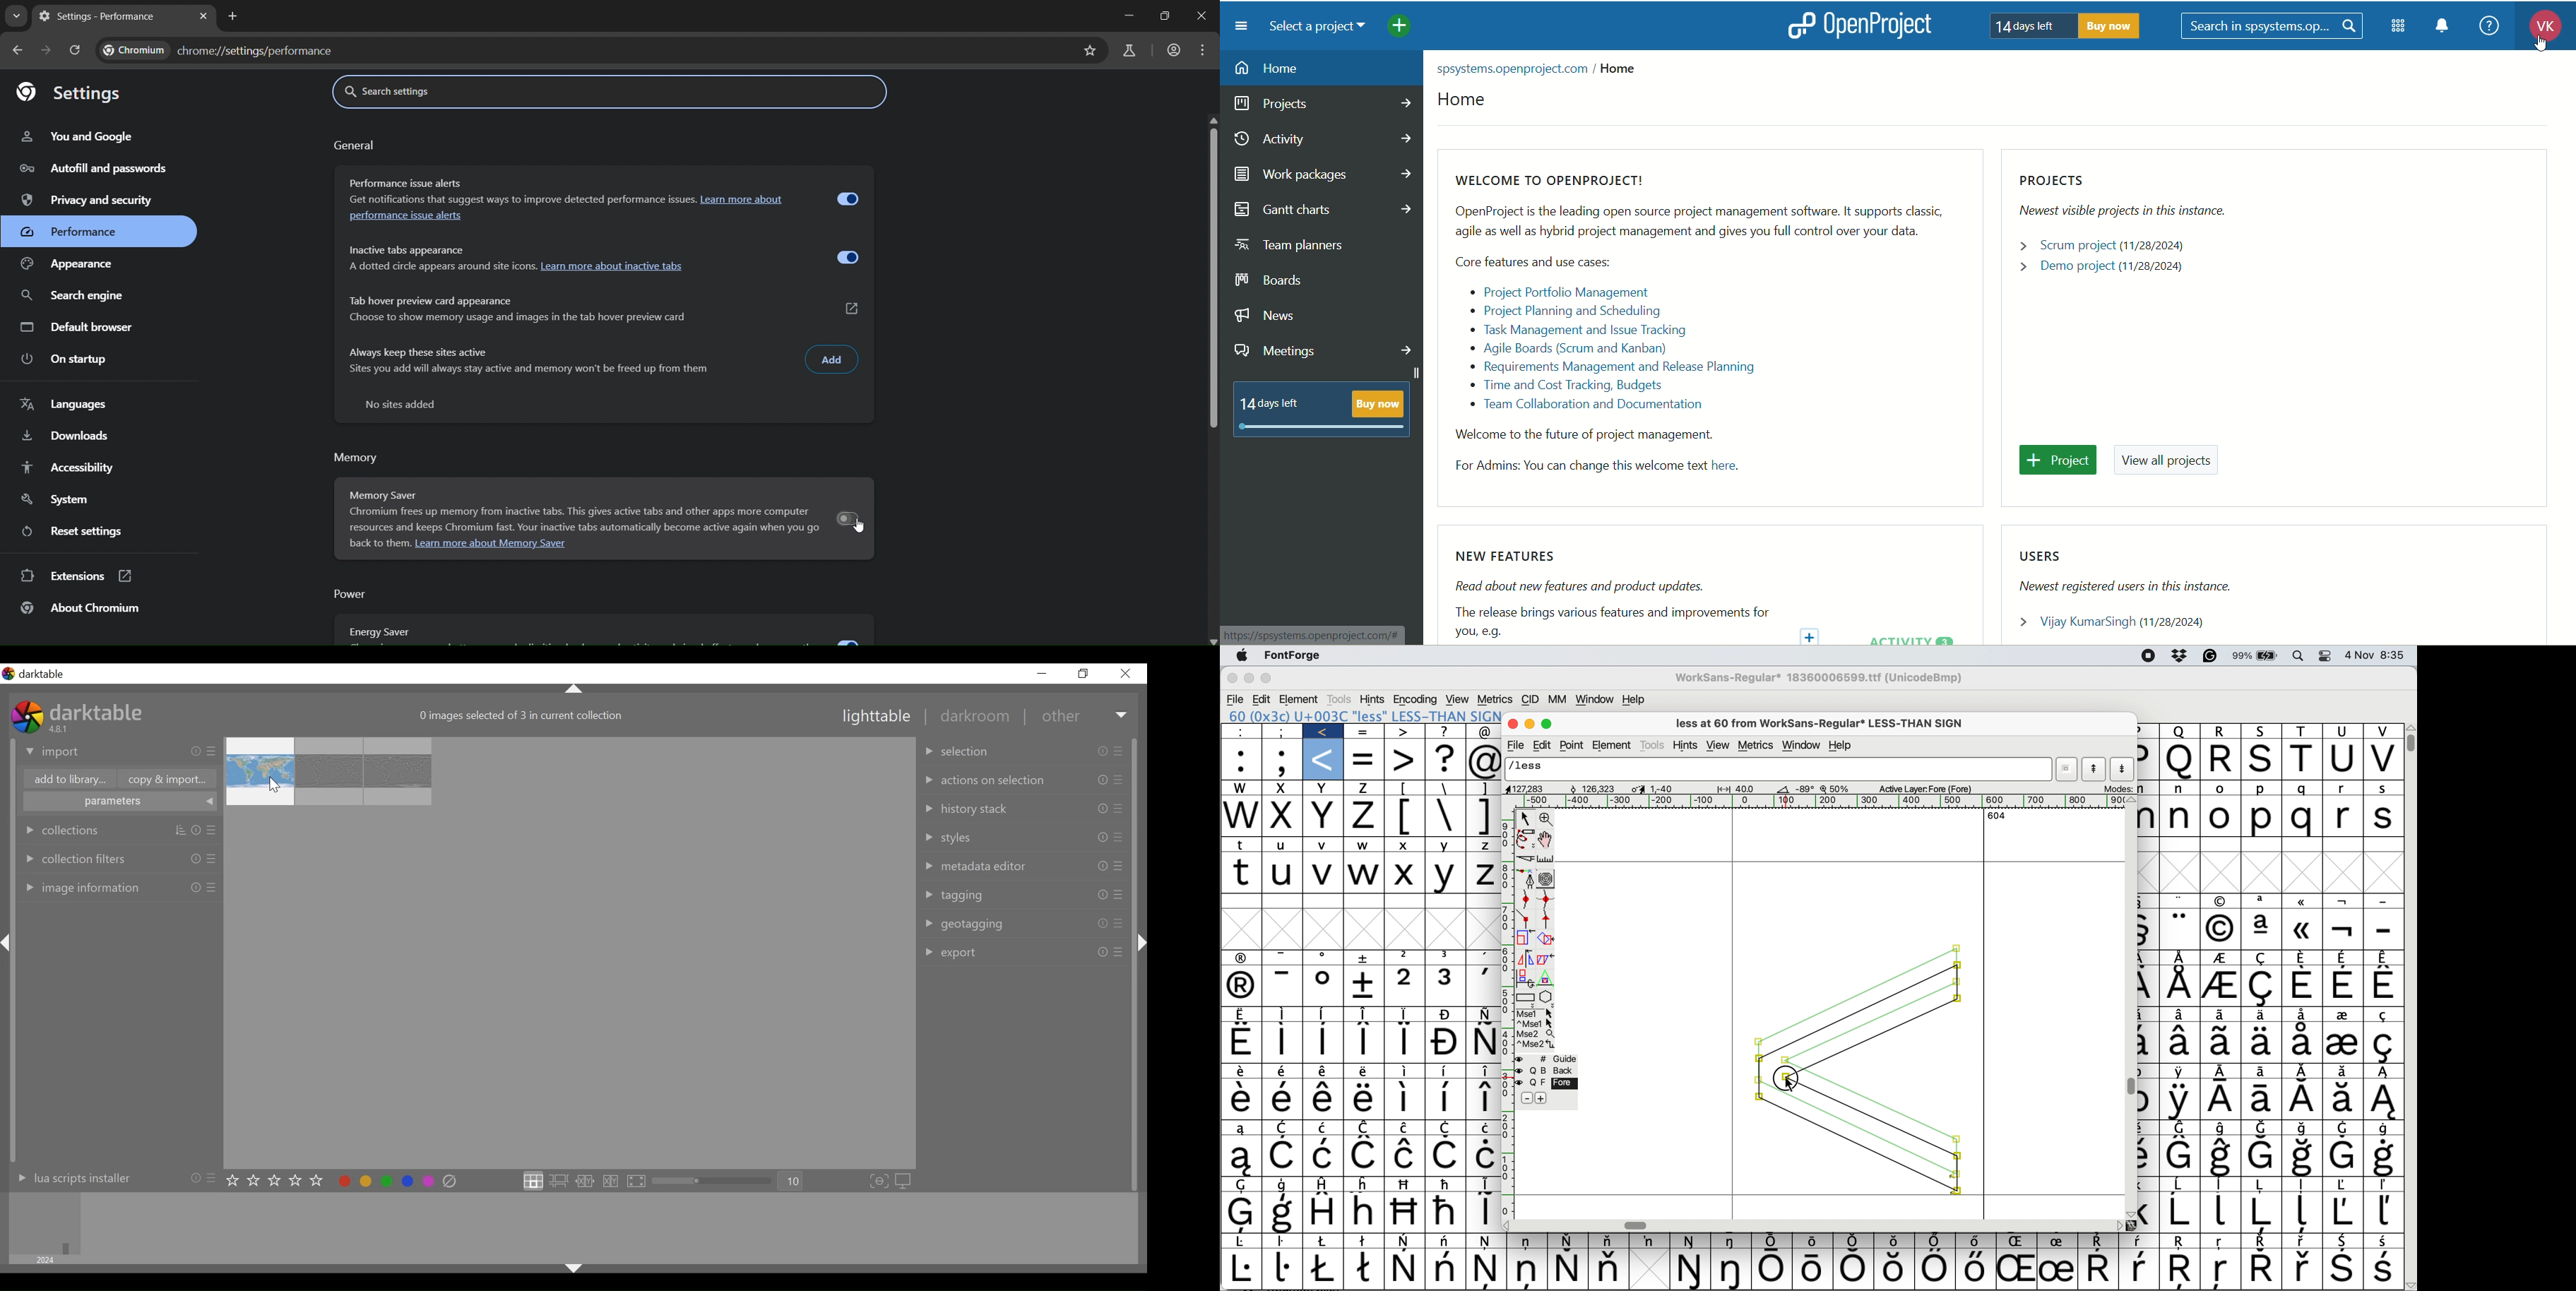 The width and height of the screenshot is (2576, 1316). Describe the element at coordinates (168, 779) in the screenshot. I see `copy & Import` at that location.